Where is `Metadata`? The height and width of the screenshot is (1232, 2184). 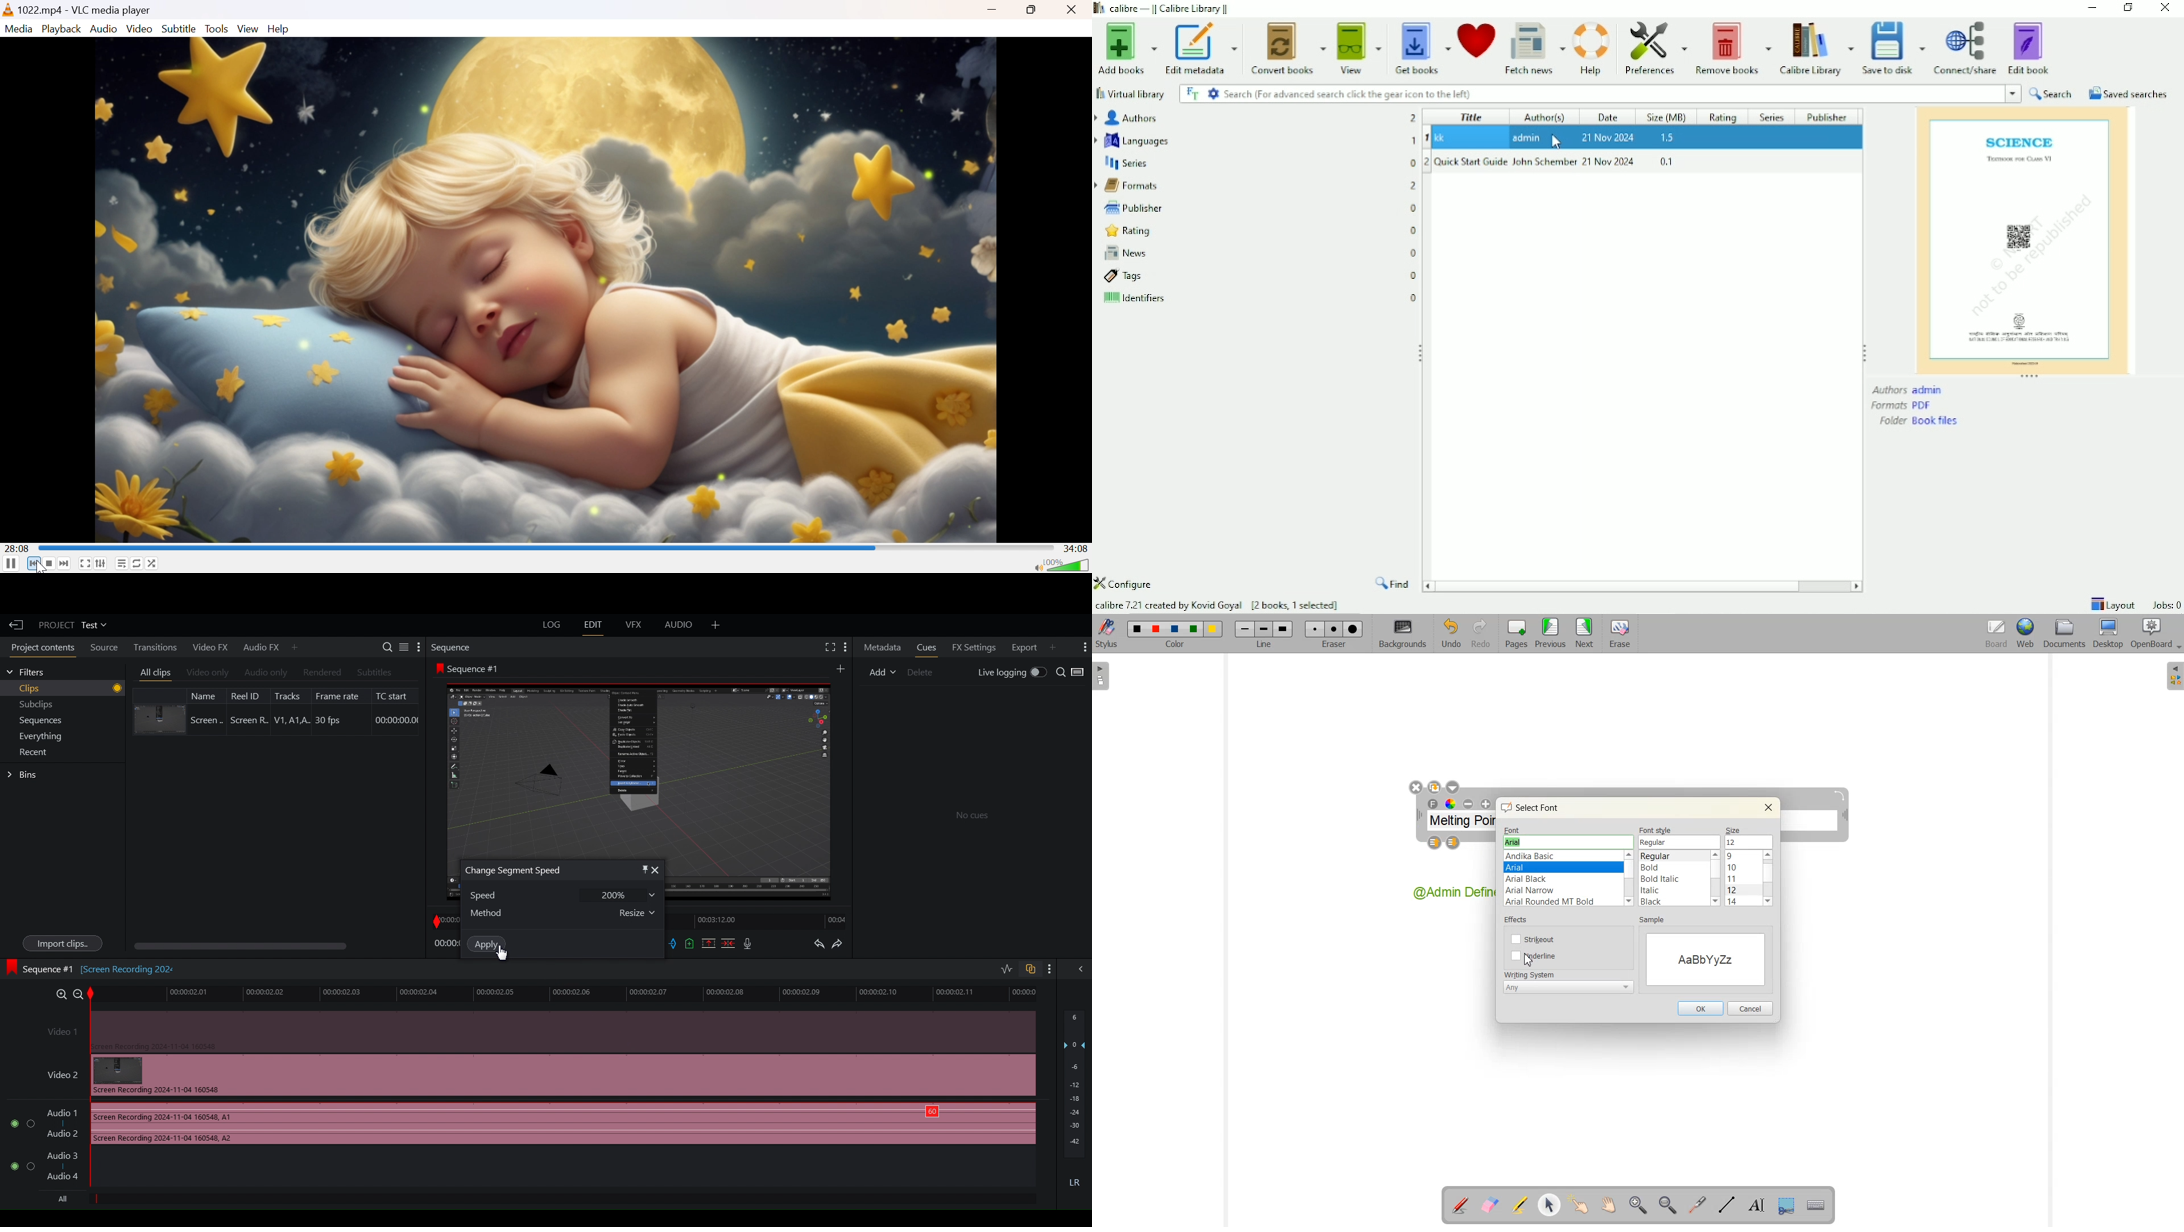
Metadata is located at coordinates (883, 646).